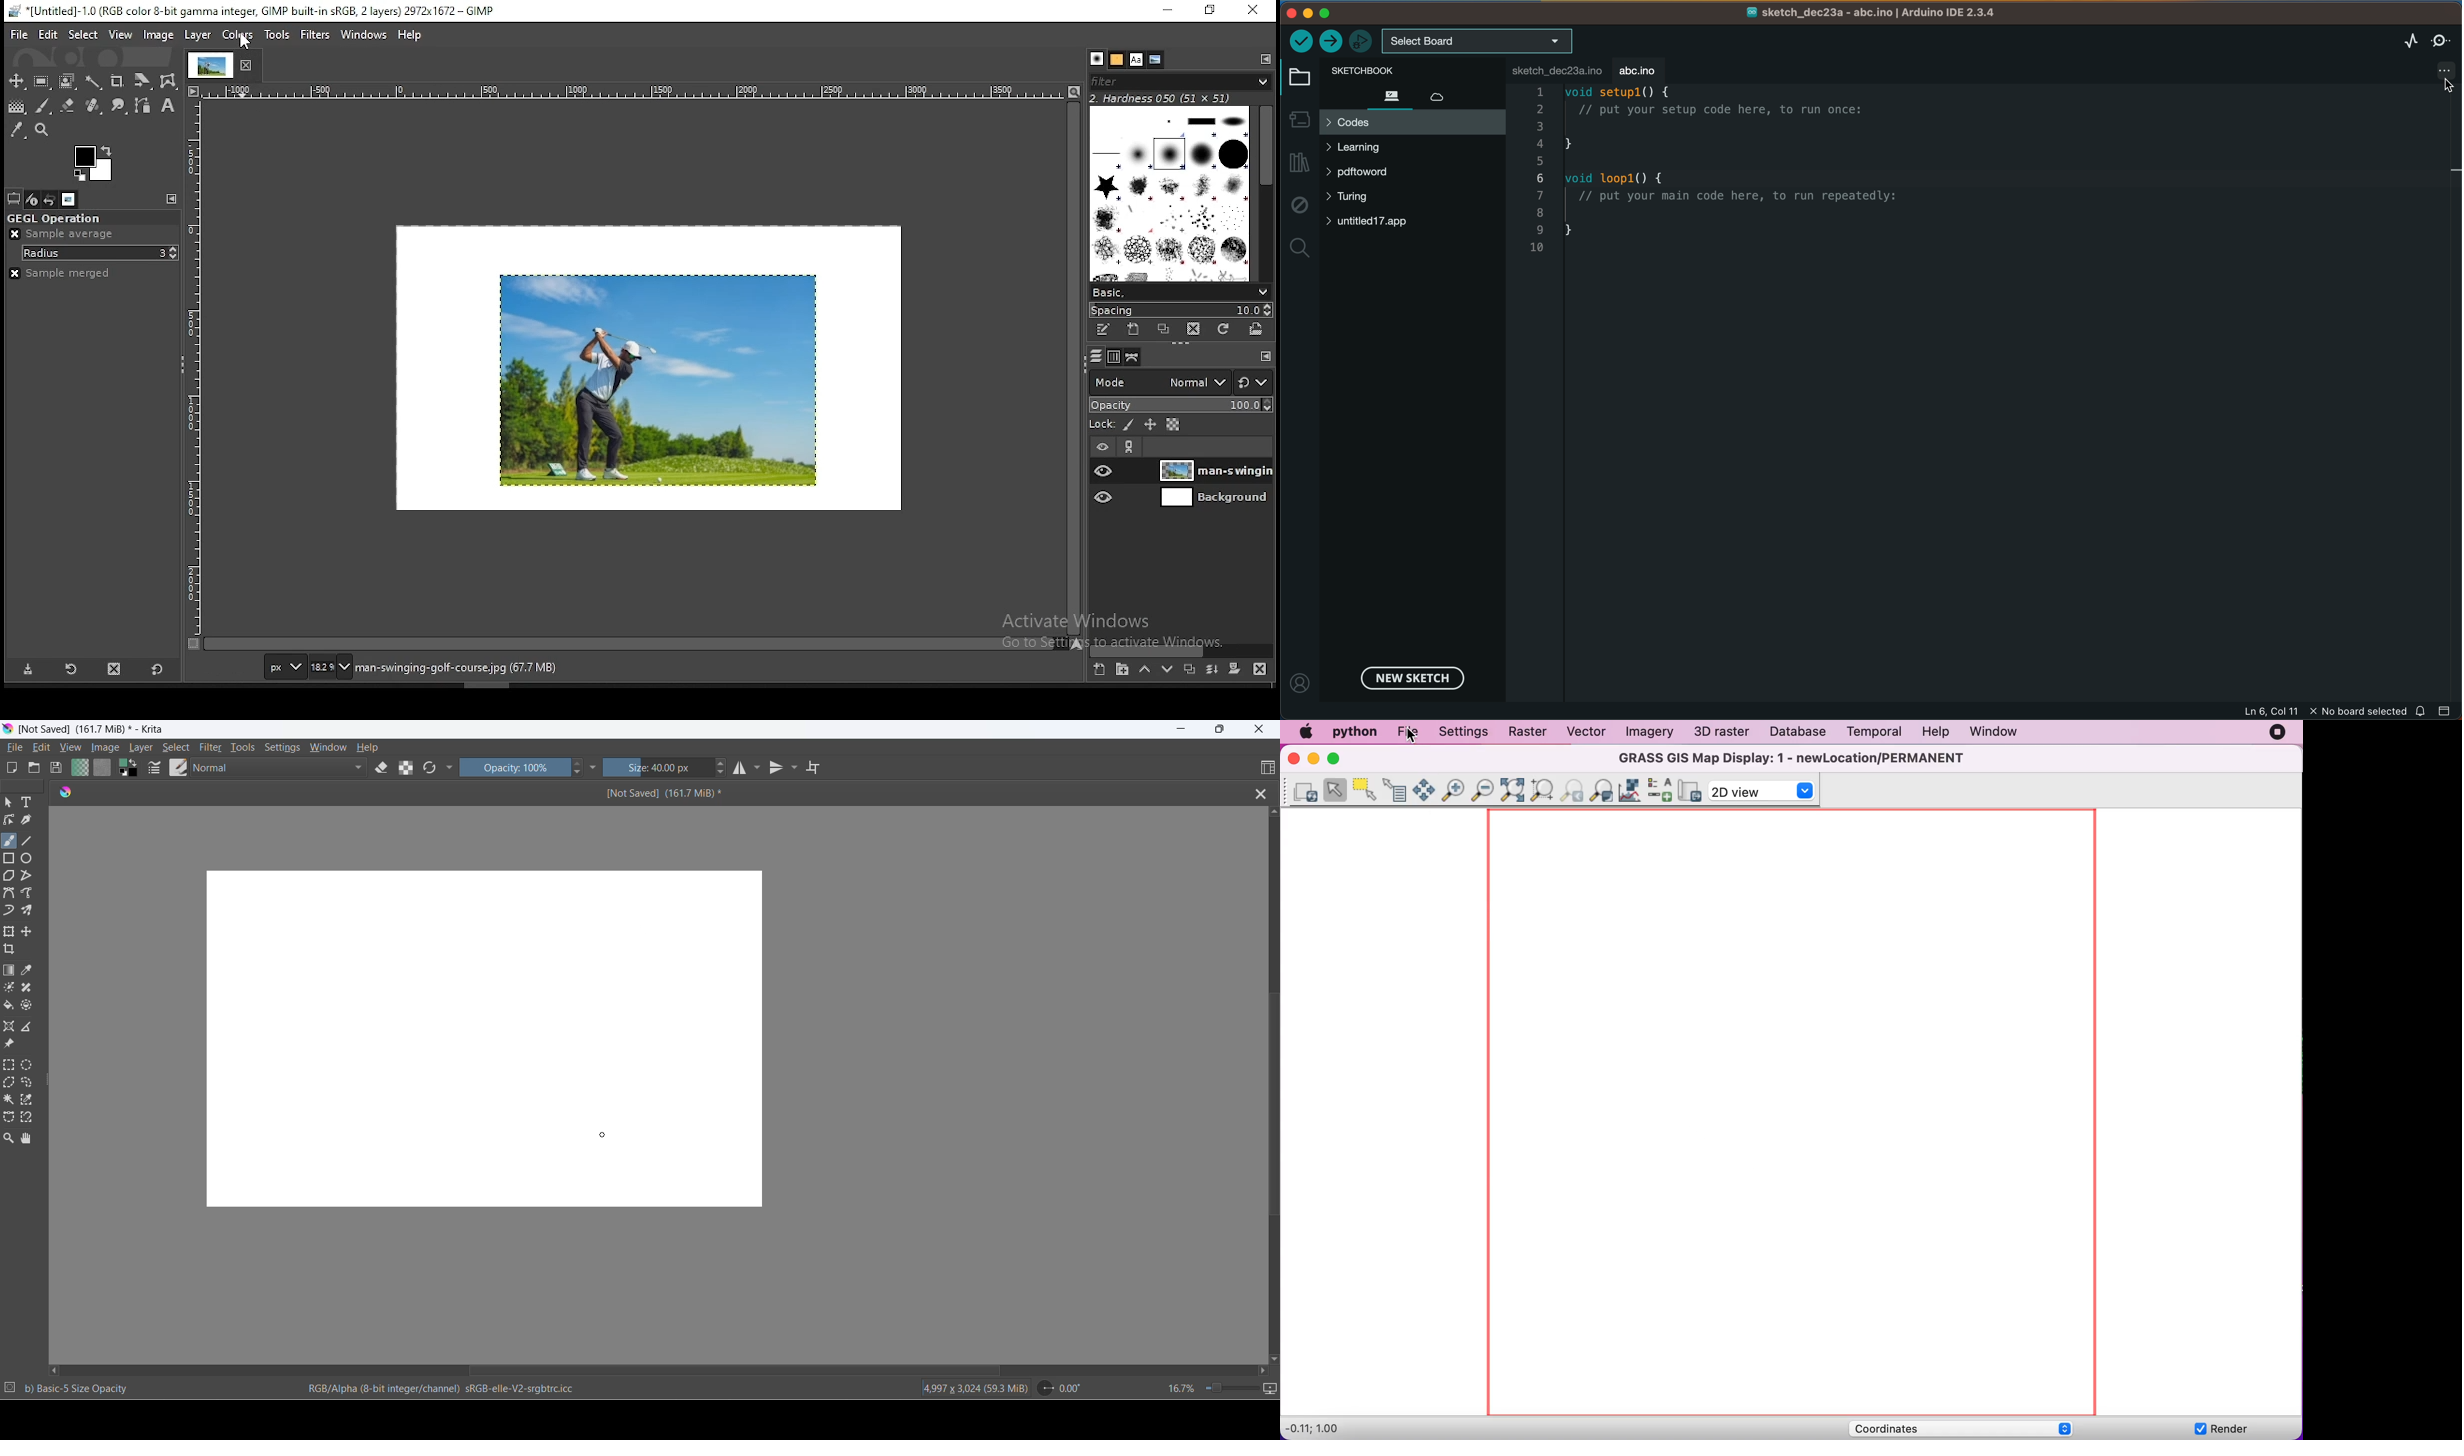  I want to click on rectangular selection tool, so click(42, 82).